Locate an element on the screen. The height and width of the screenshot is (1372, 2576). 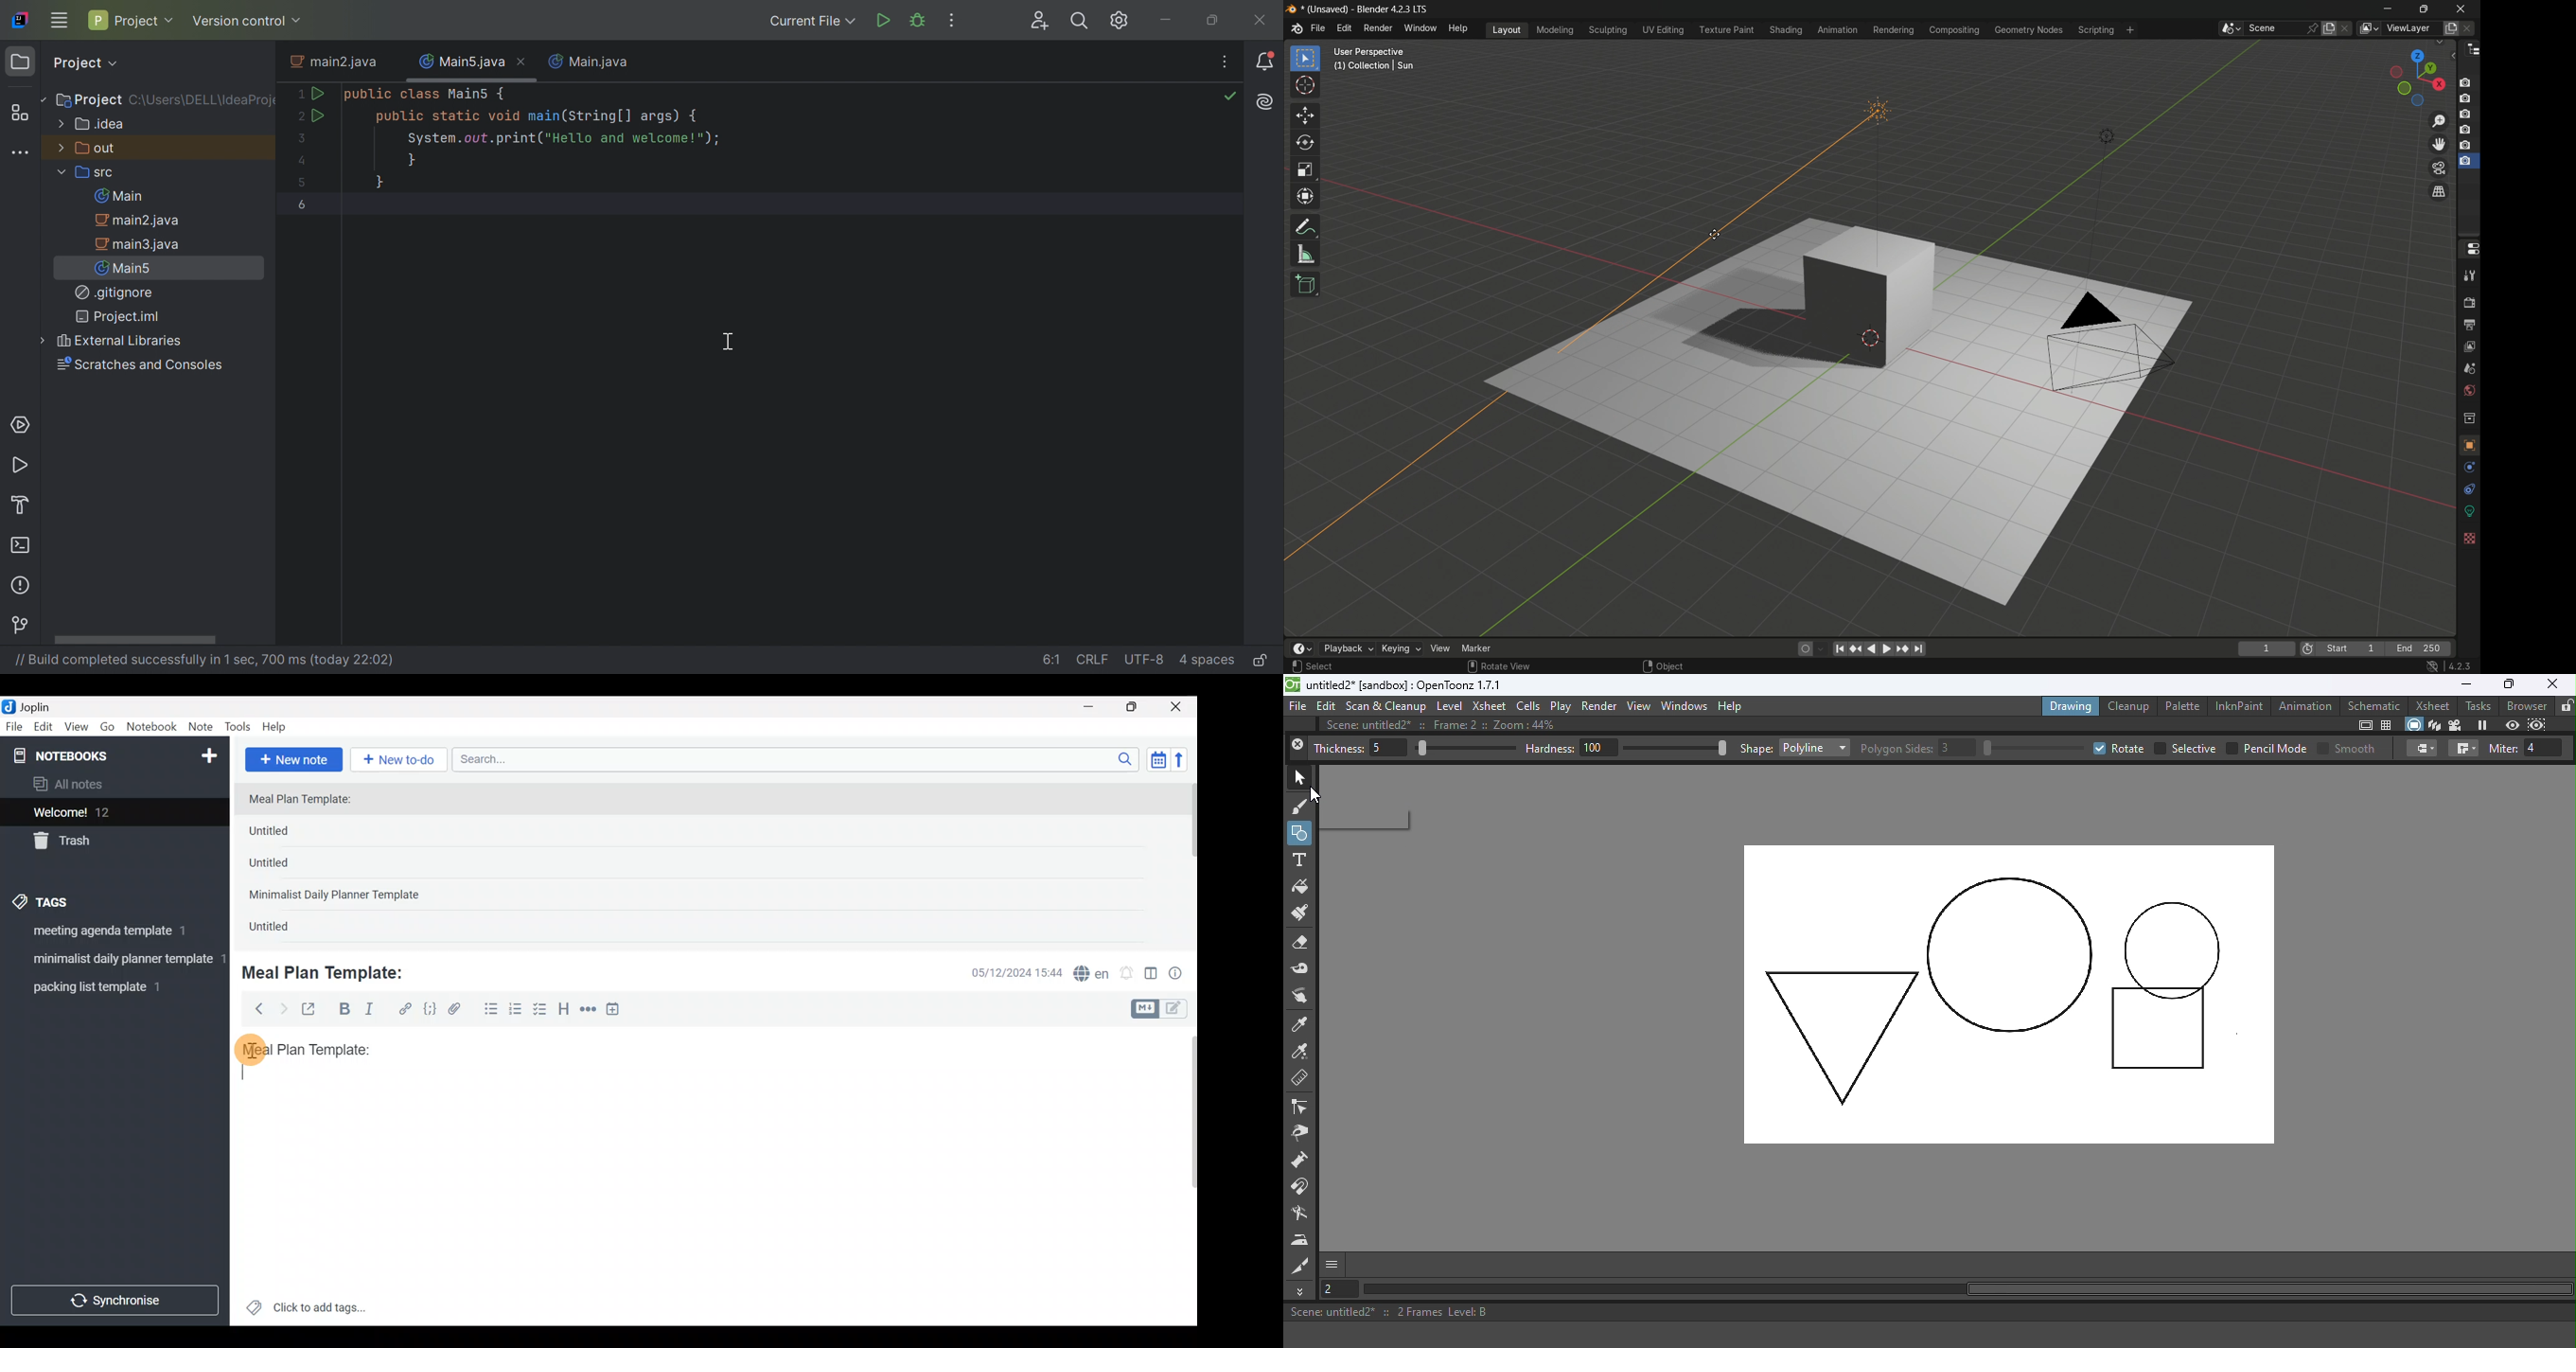
object is located at coordinates (2470, 442).